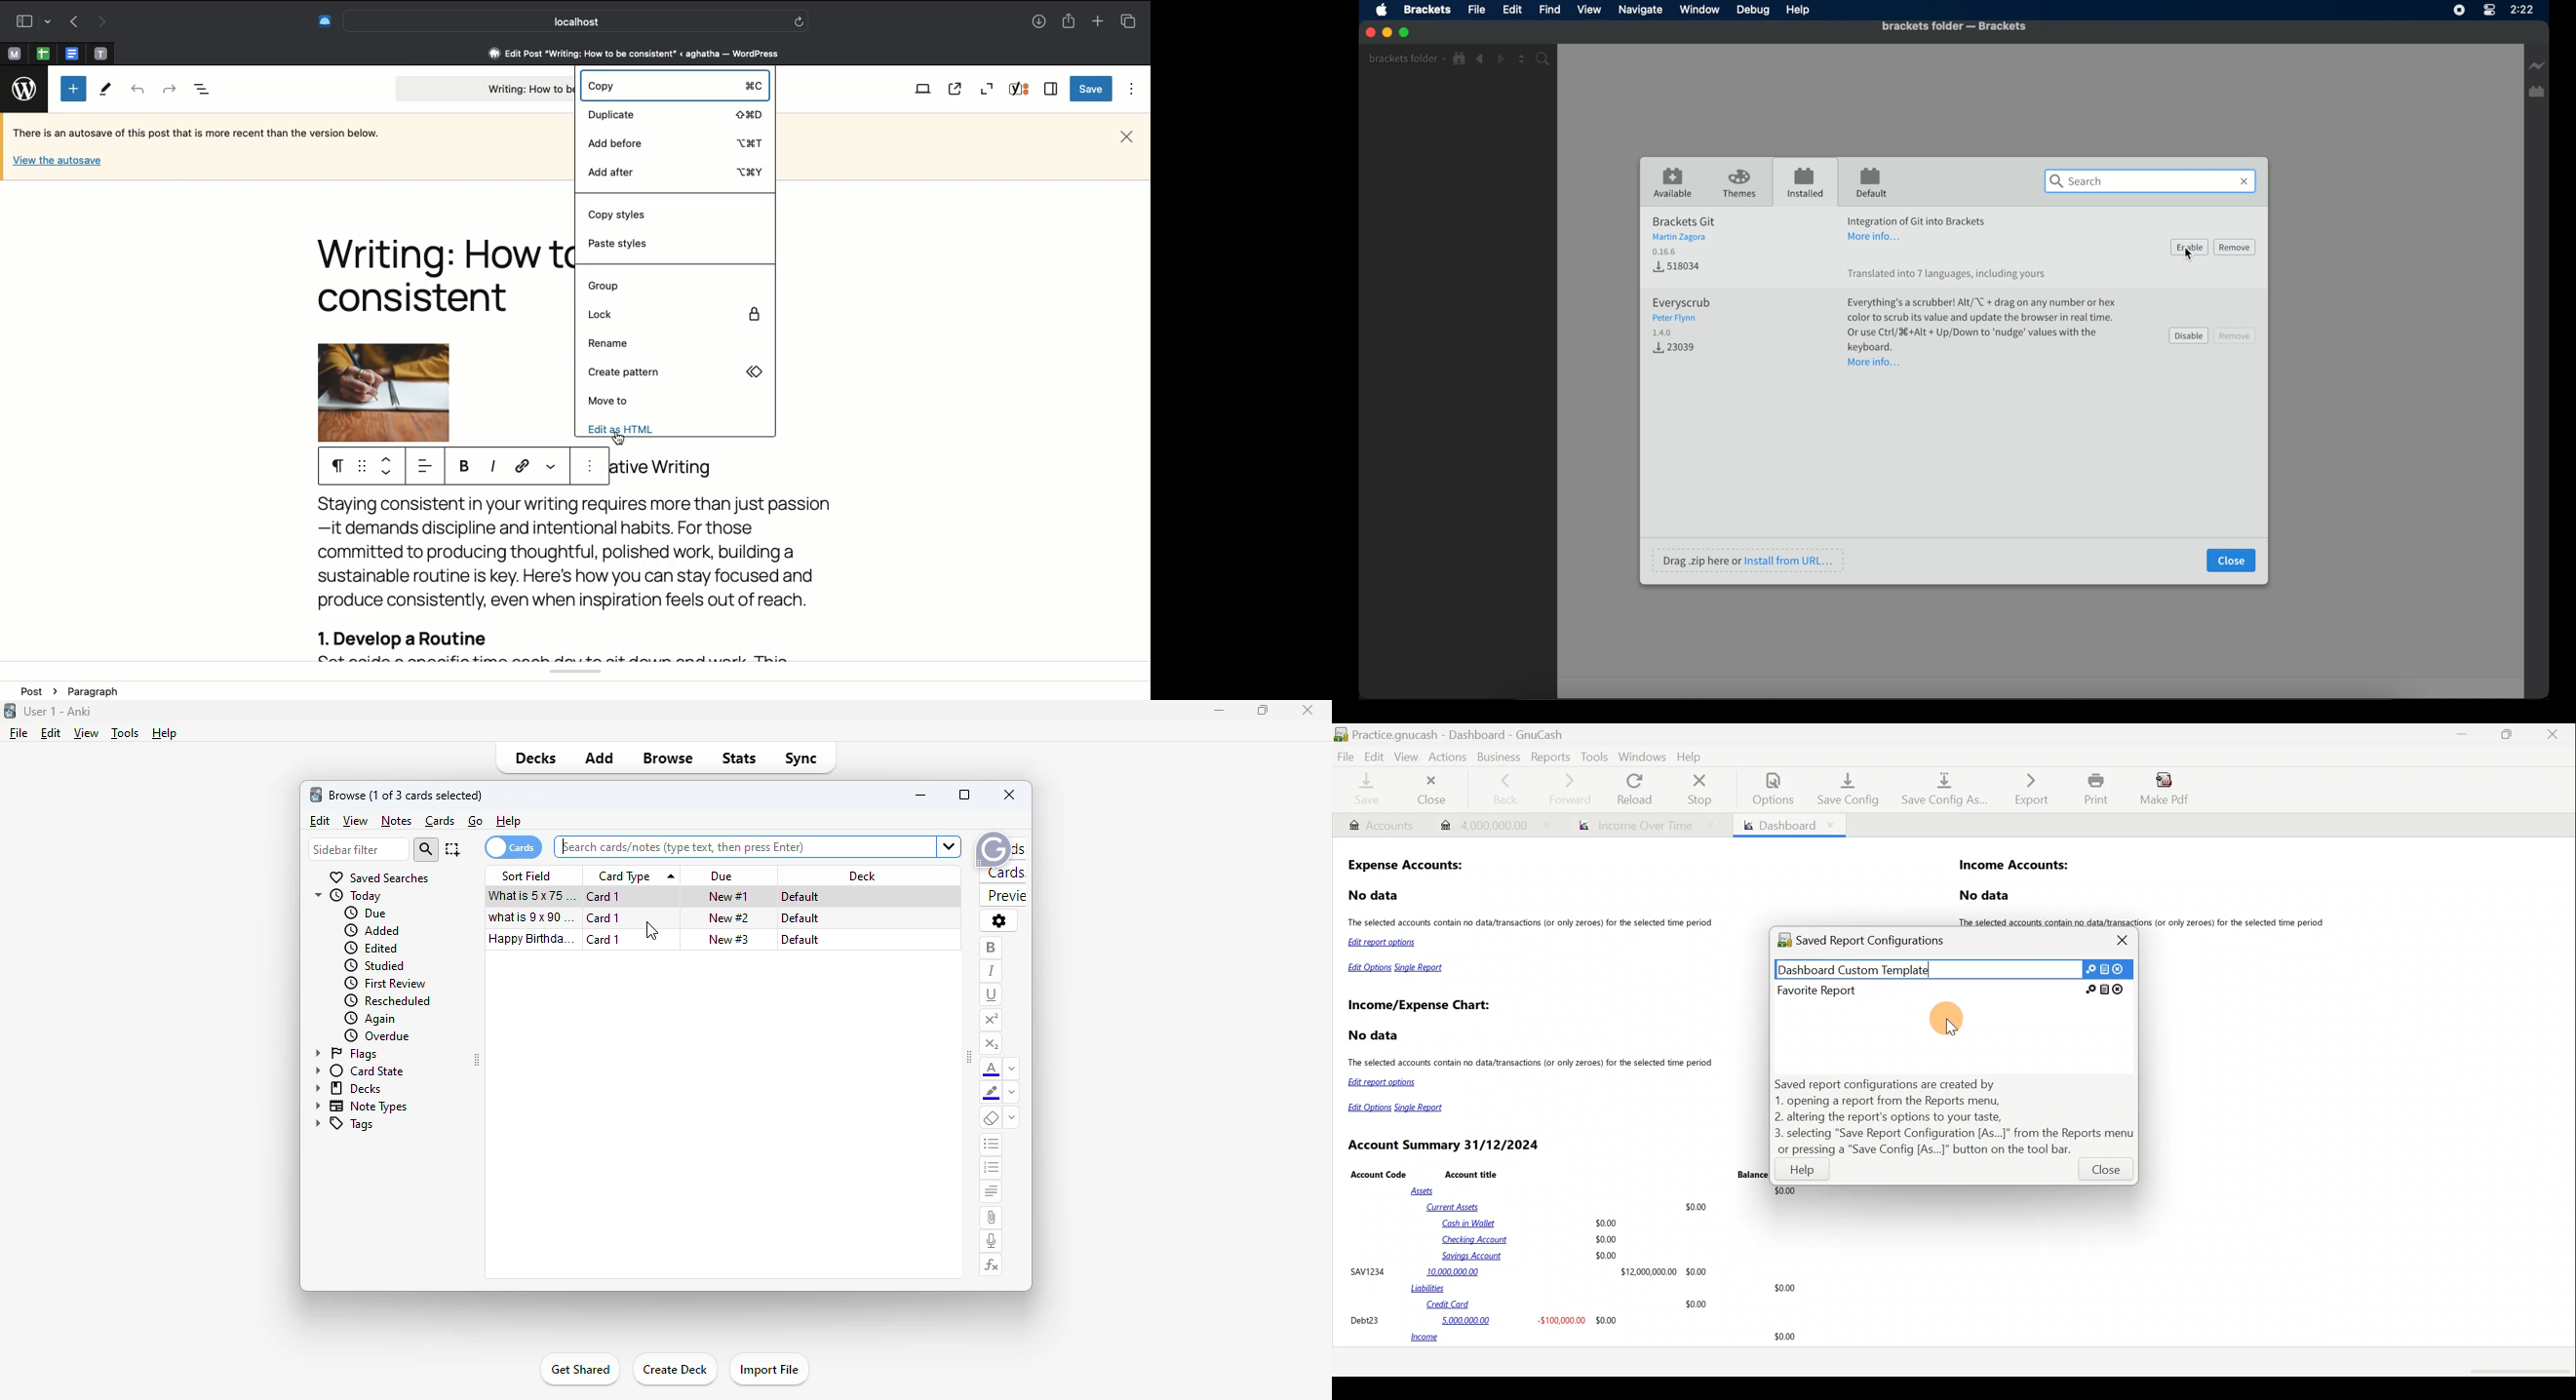  What do you see at coordinates (2554, 736) in the screenshot?
I see `Close` at bounding box center [2554, 736].